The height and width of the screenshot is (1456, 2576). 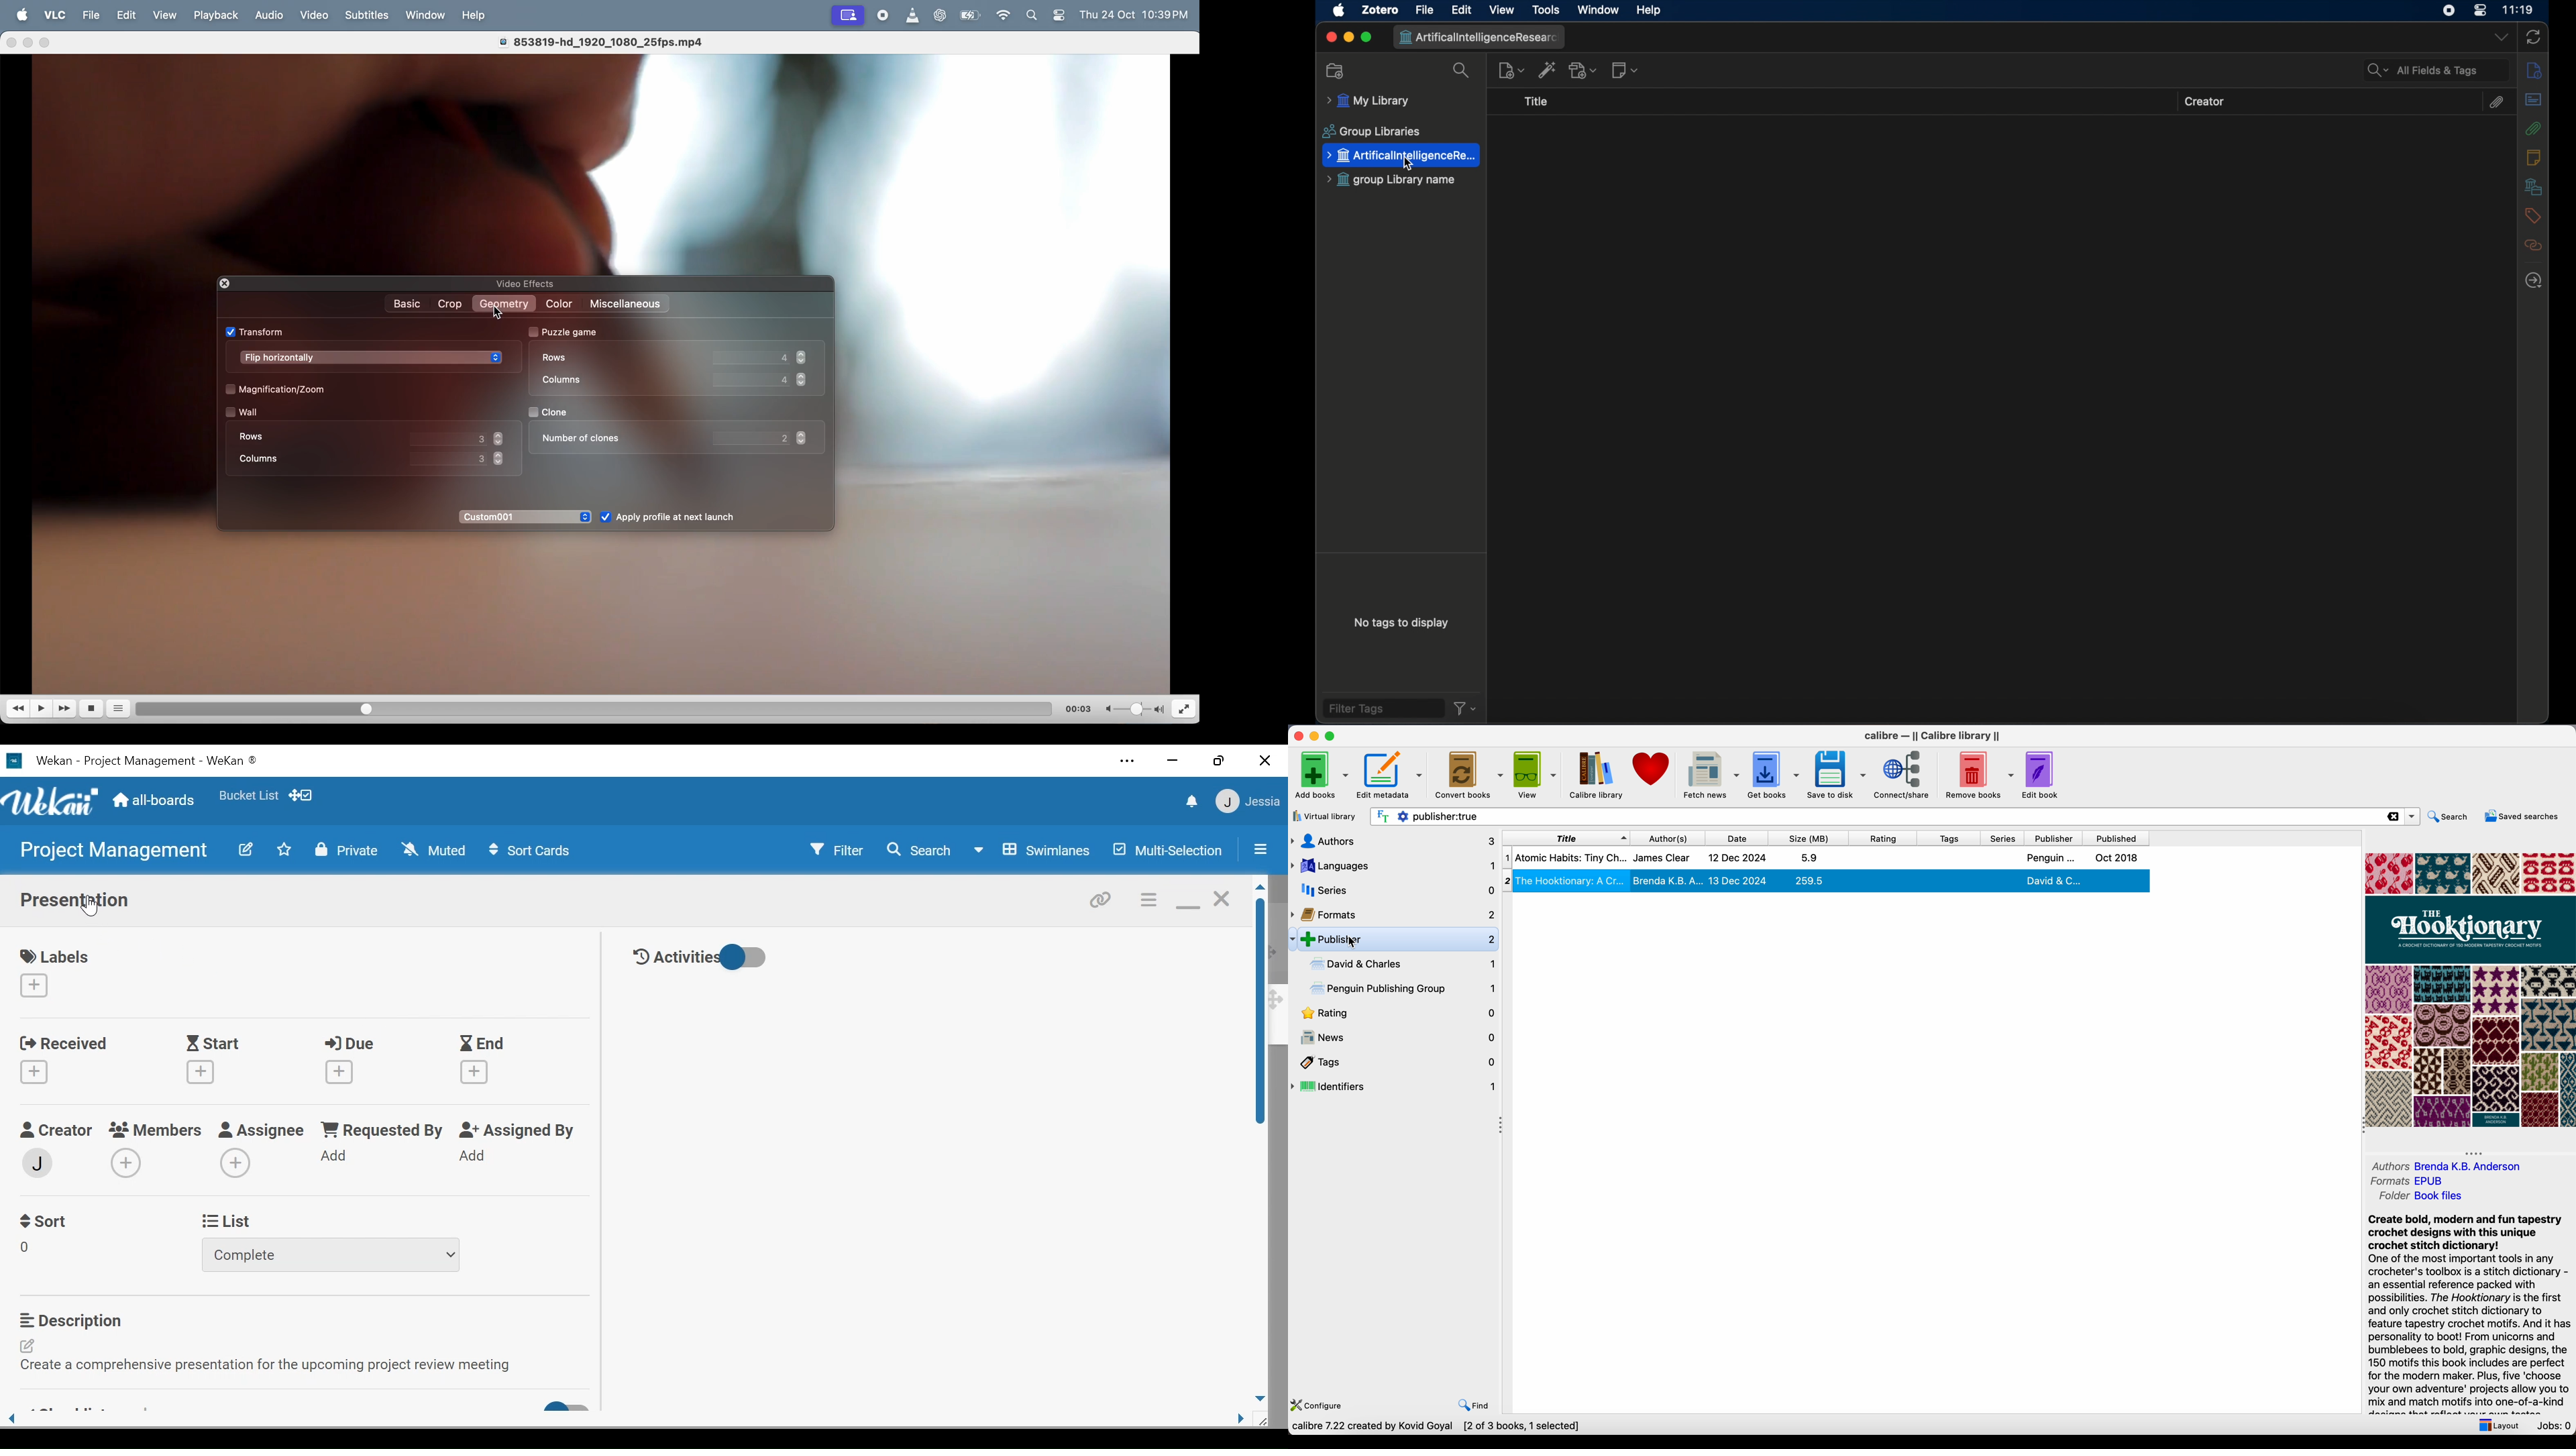 What do you see at coordinates (533, 851) in the screenshot?
I see `Sort Cards` at bounding box center [533, 851].